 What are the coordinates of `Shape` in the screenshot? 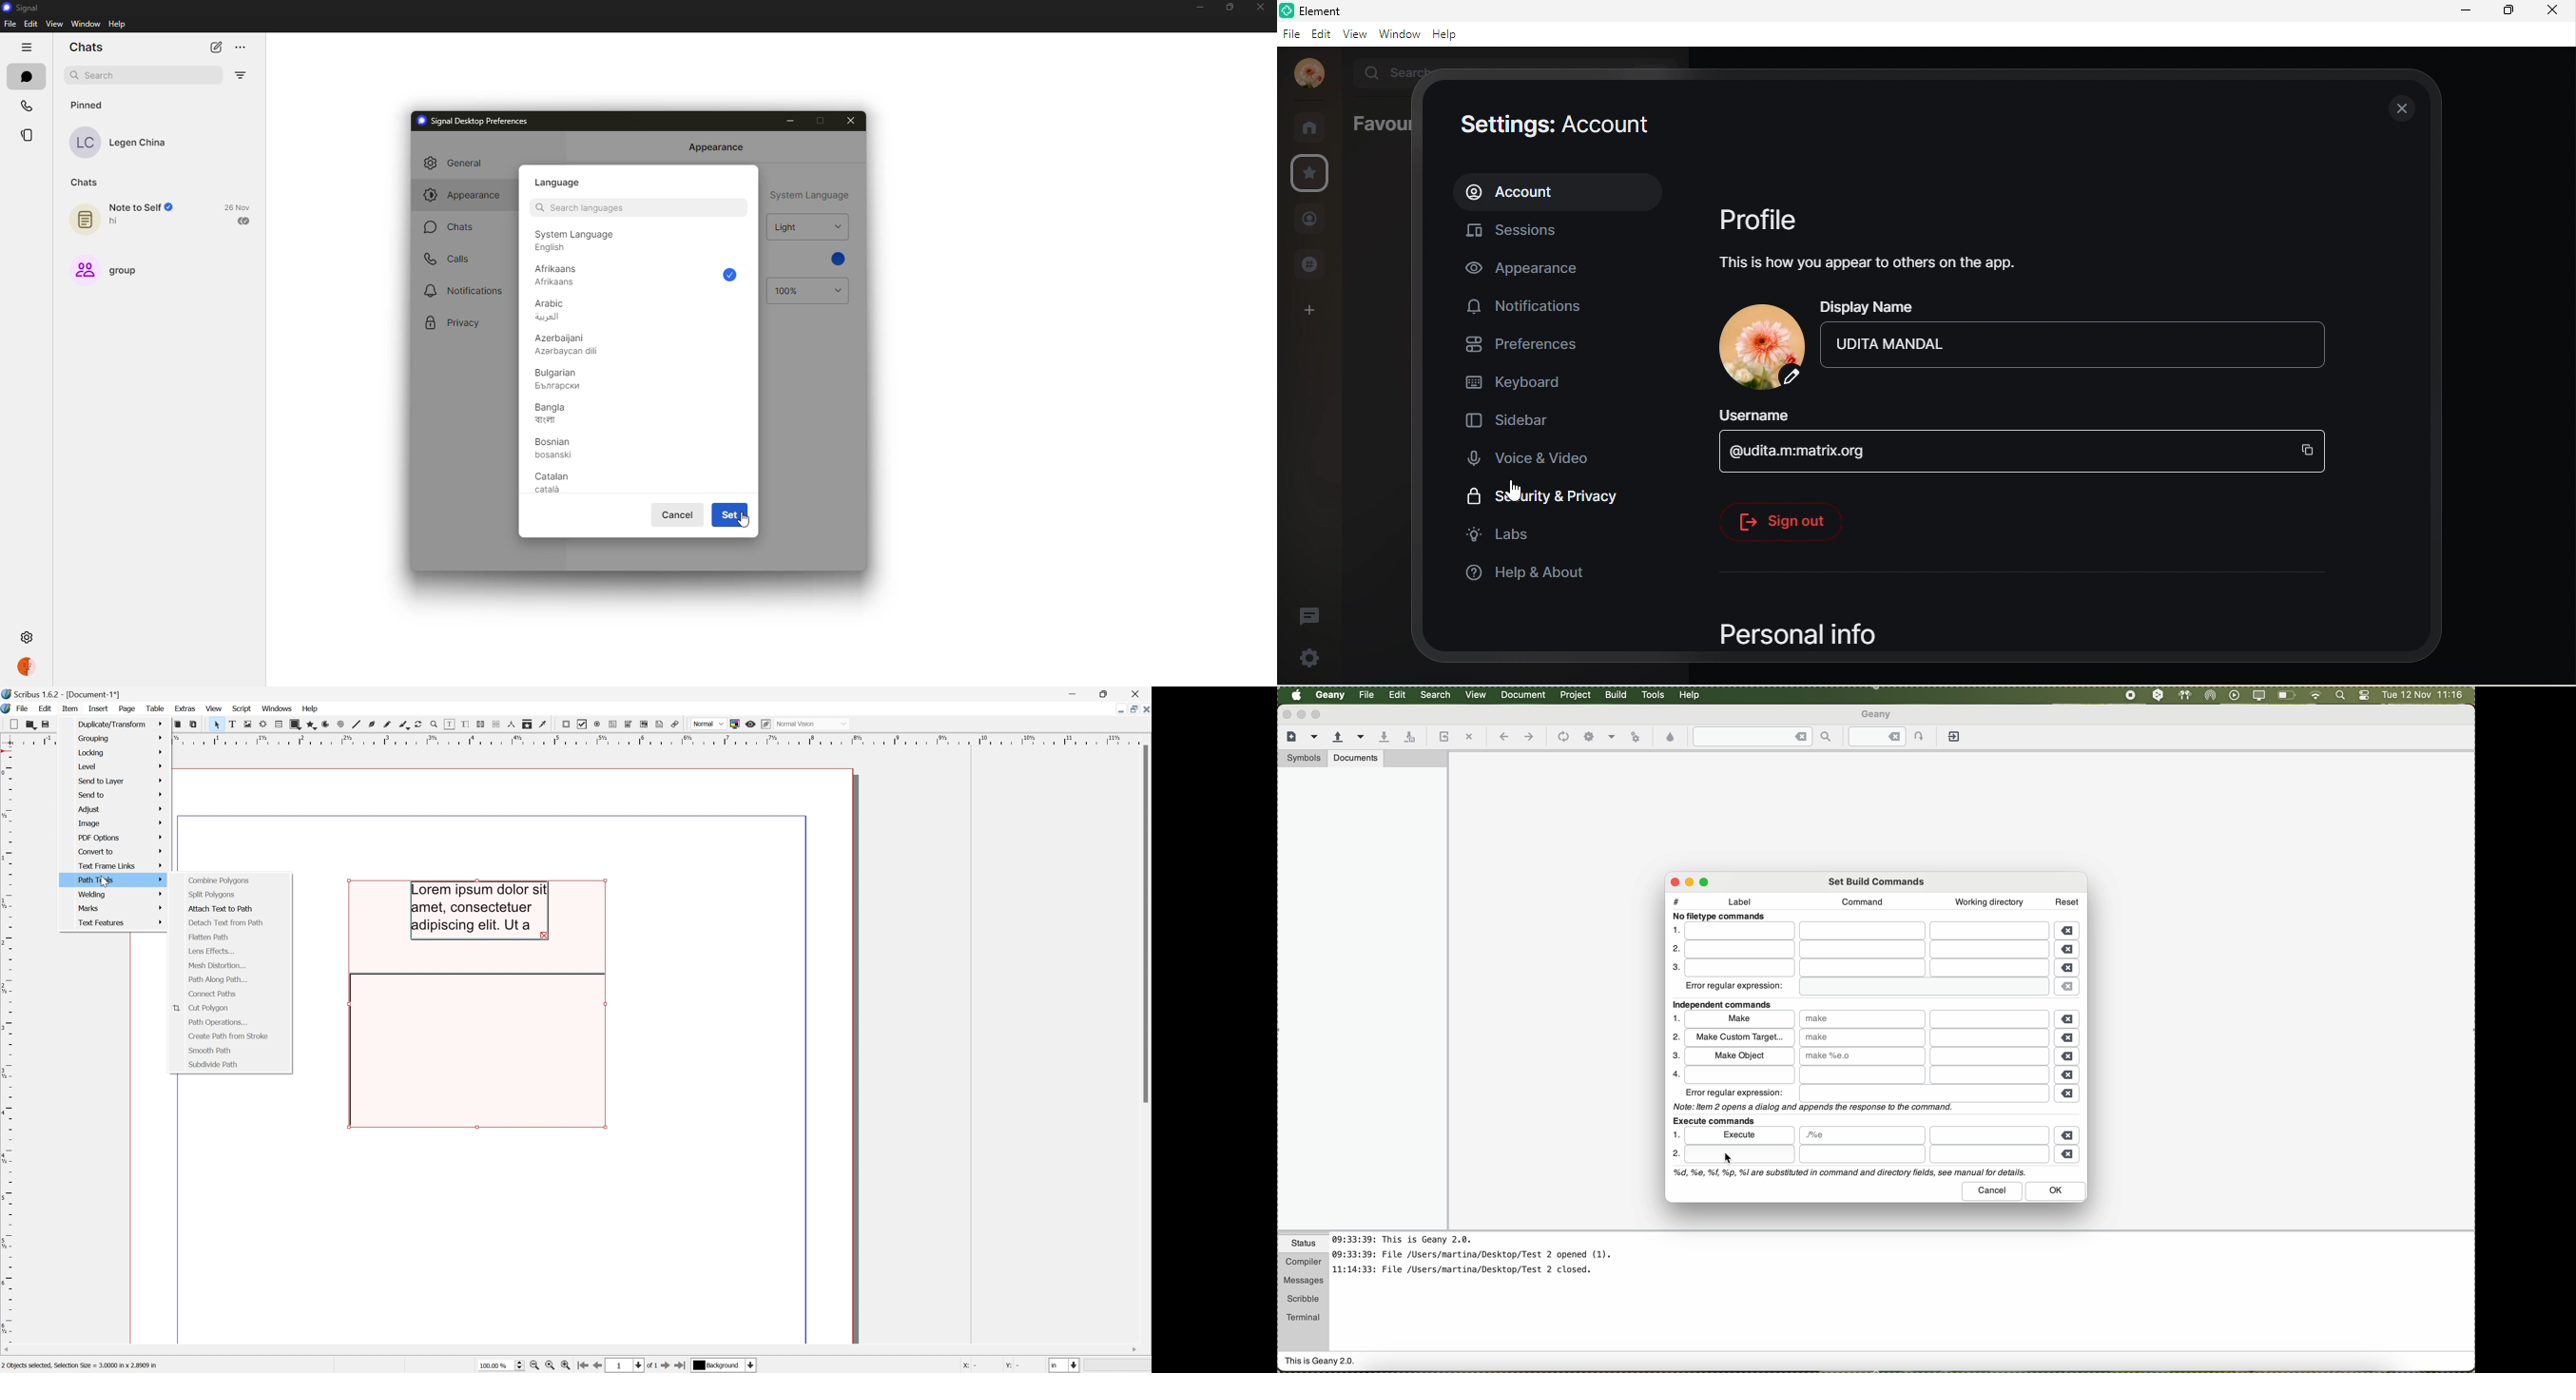 It's located at (295, 723).